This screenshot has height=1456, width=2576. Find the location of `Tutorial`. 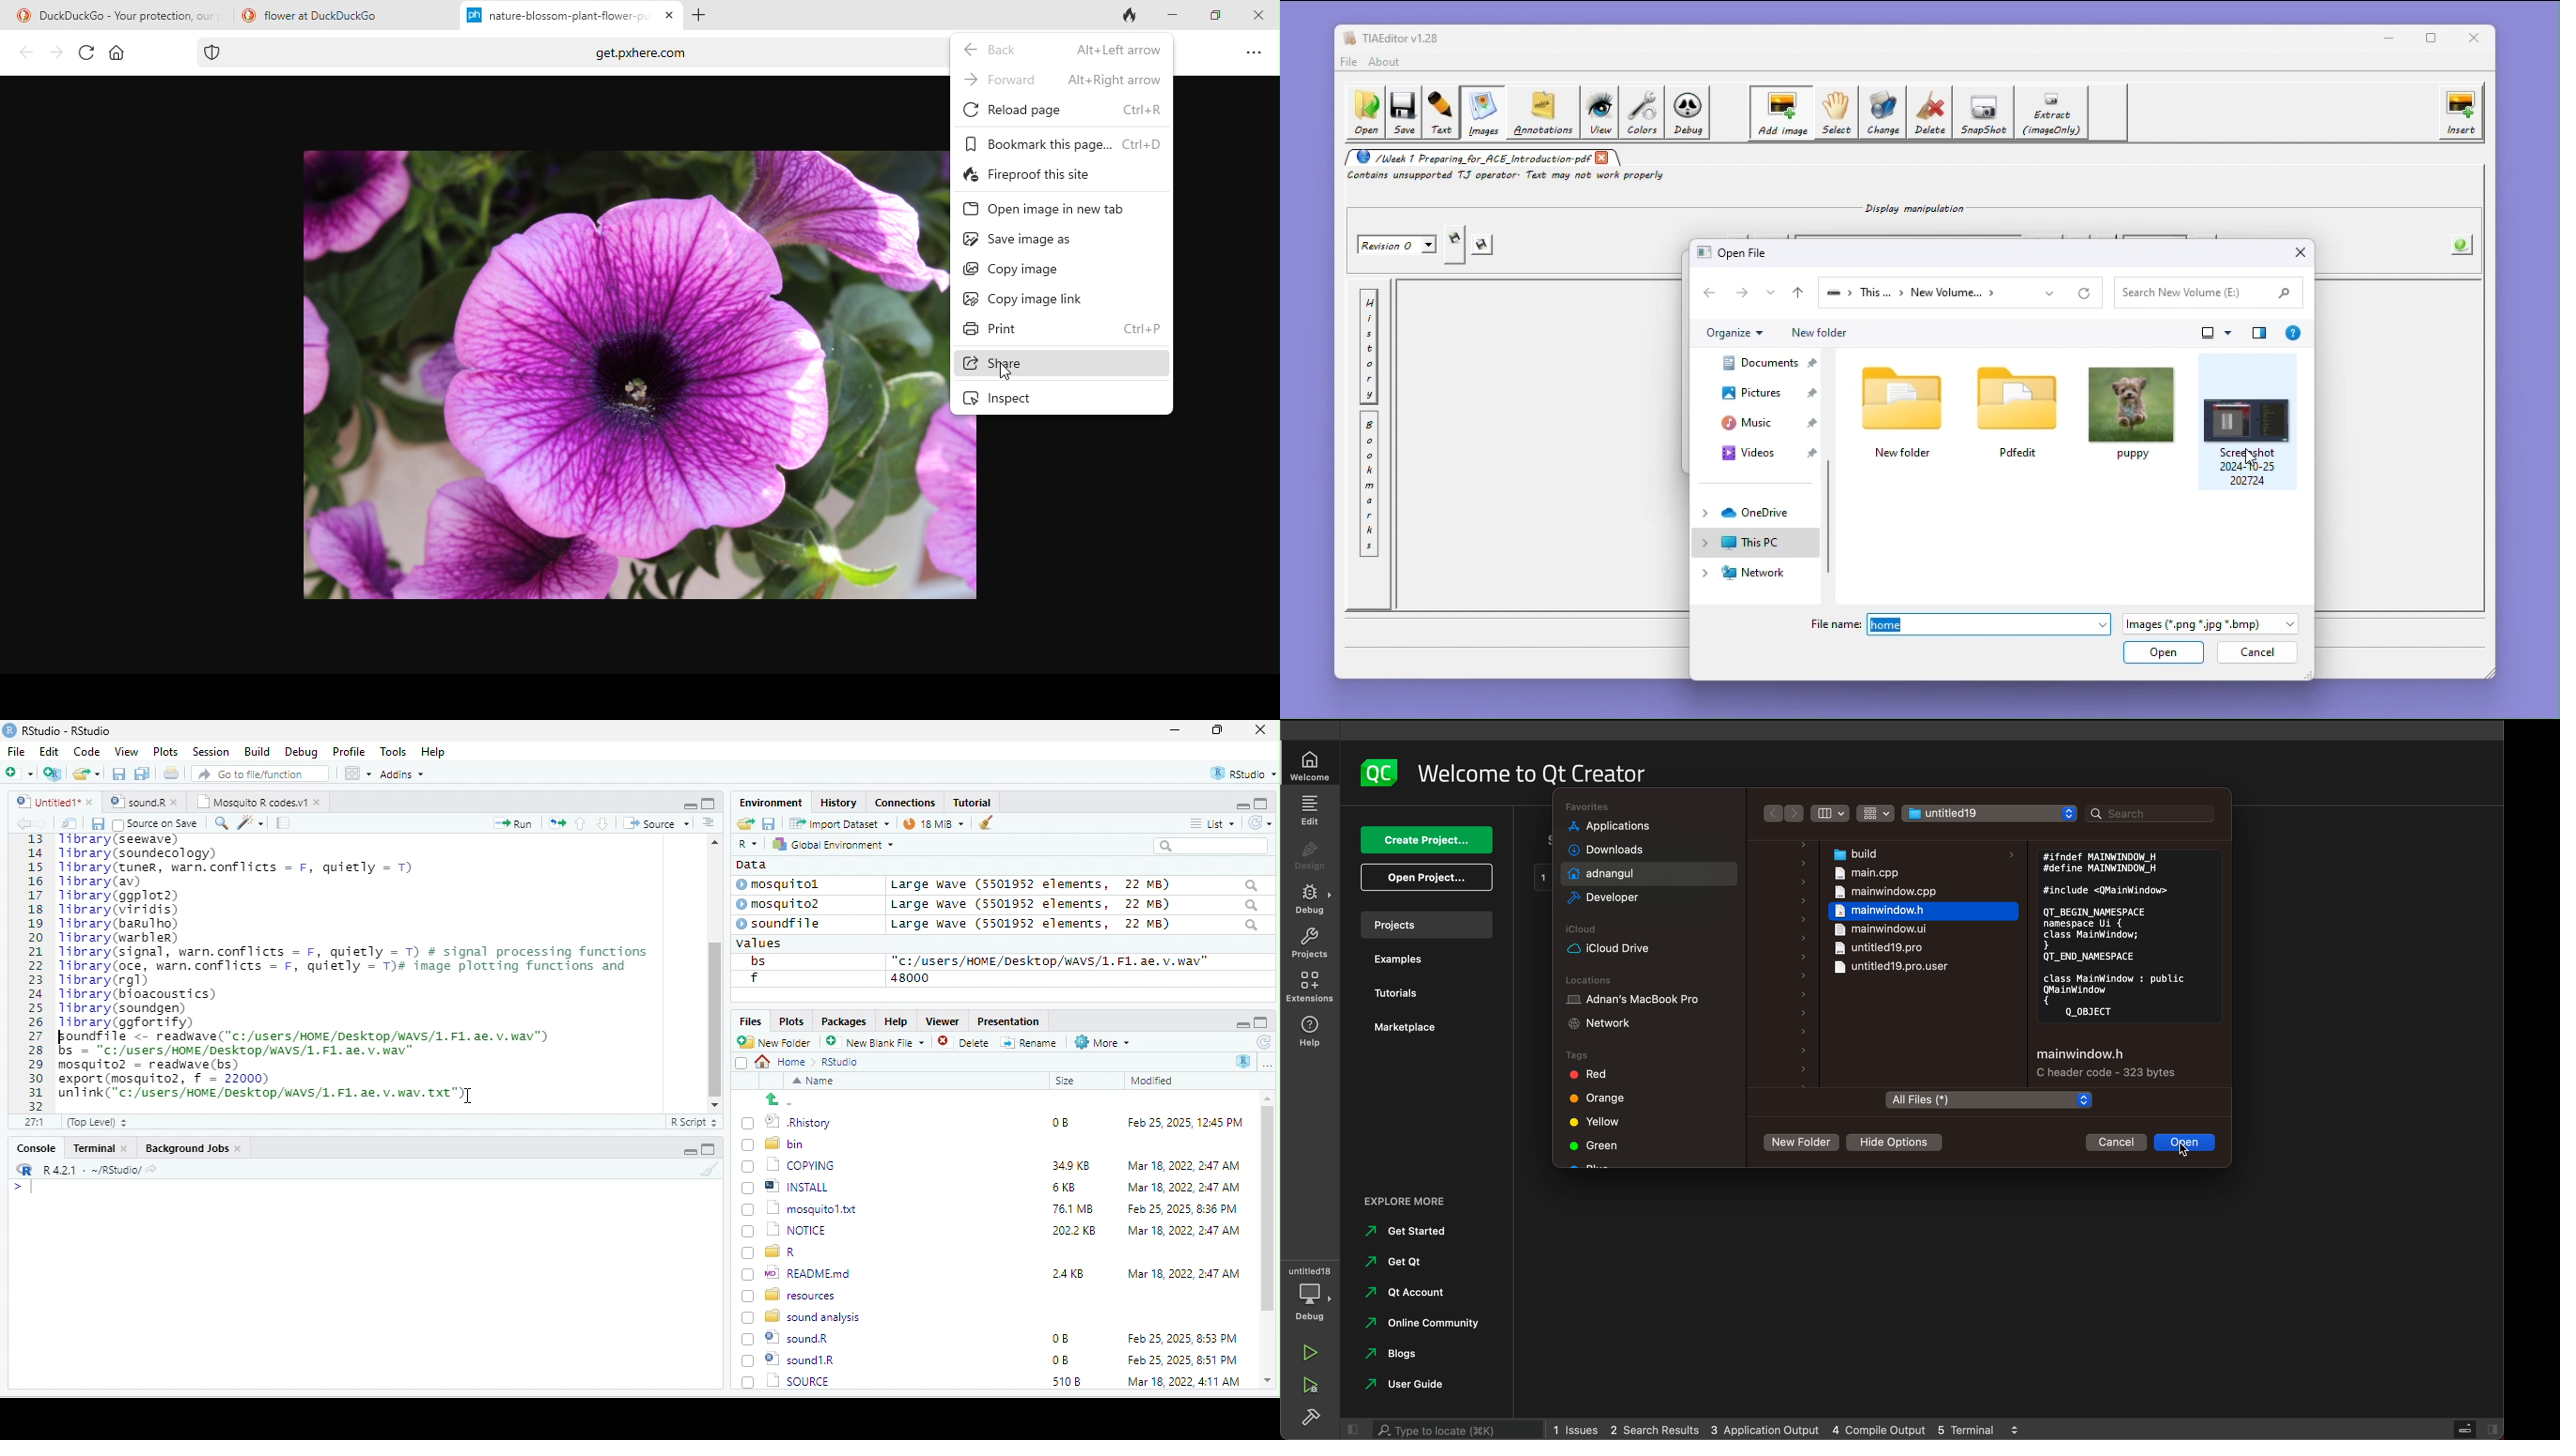

Tutorial is located at coordinates (975, 802).